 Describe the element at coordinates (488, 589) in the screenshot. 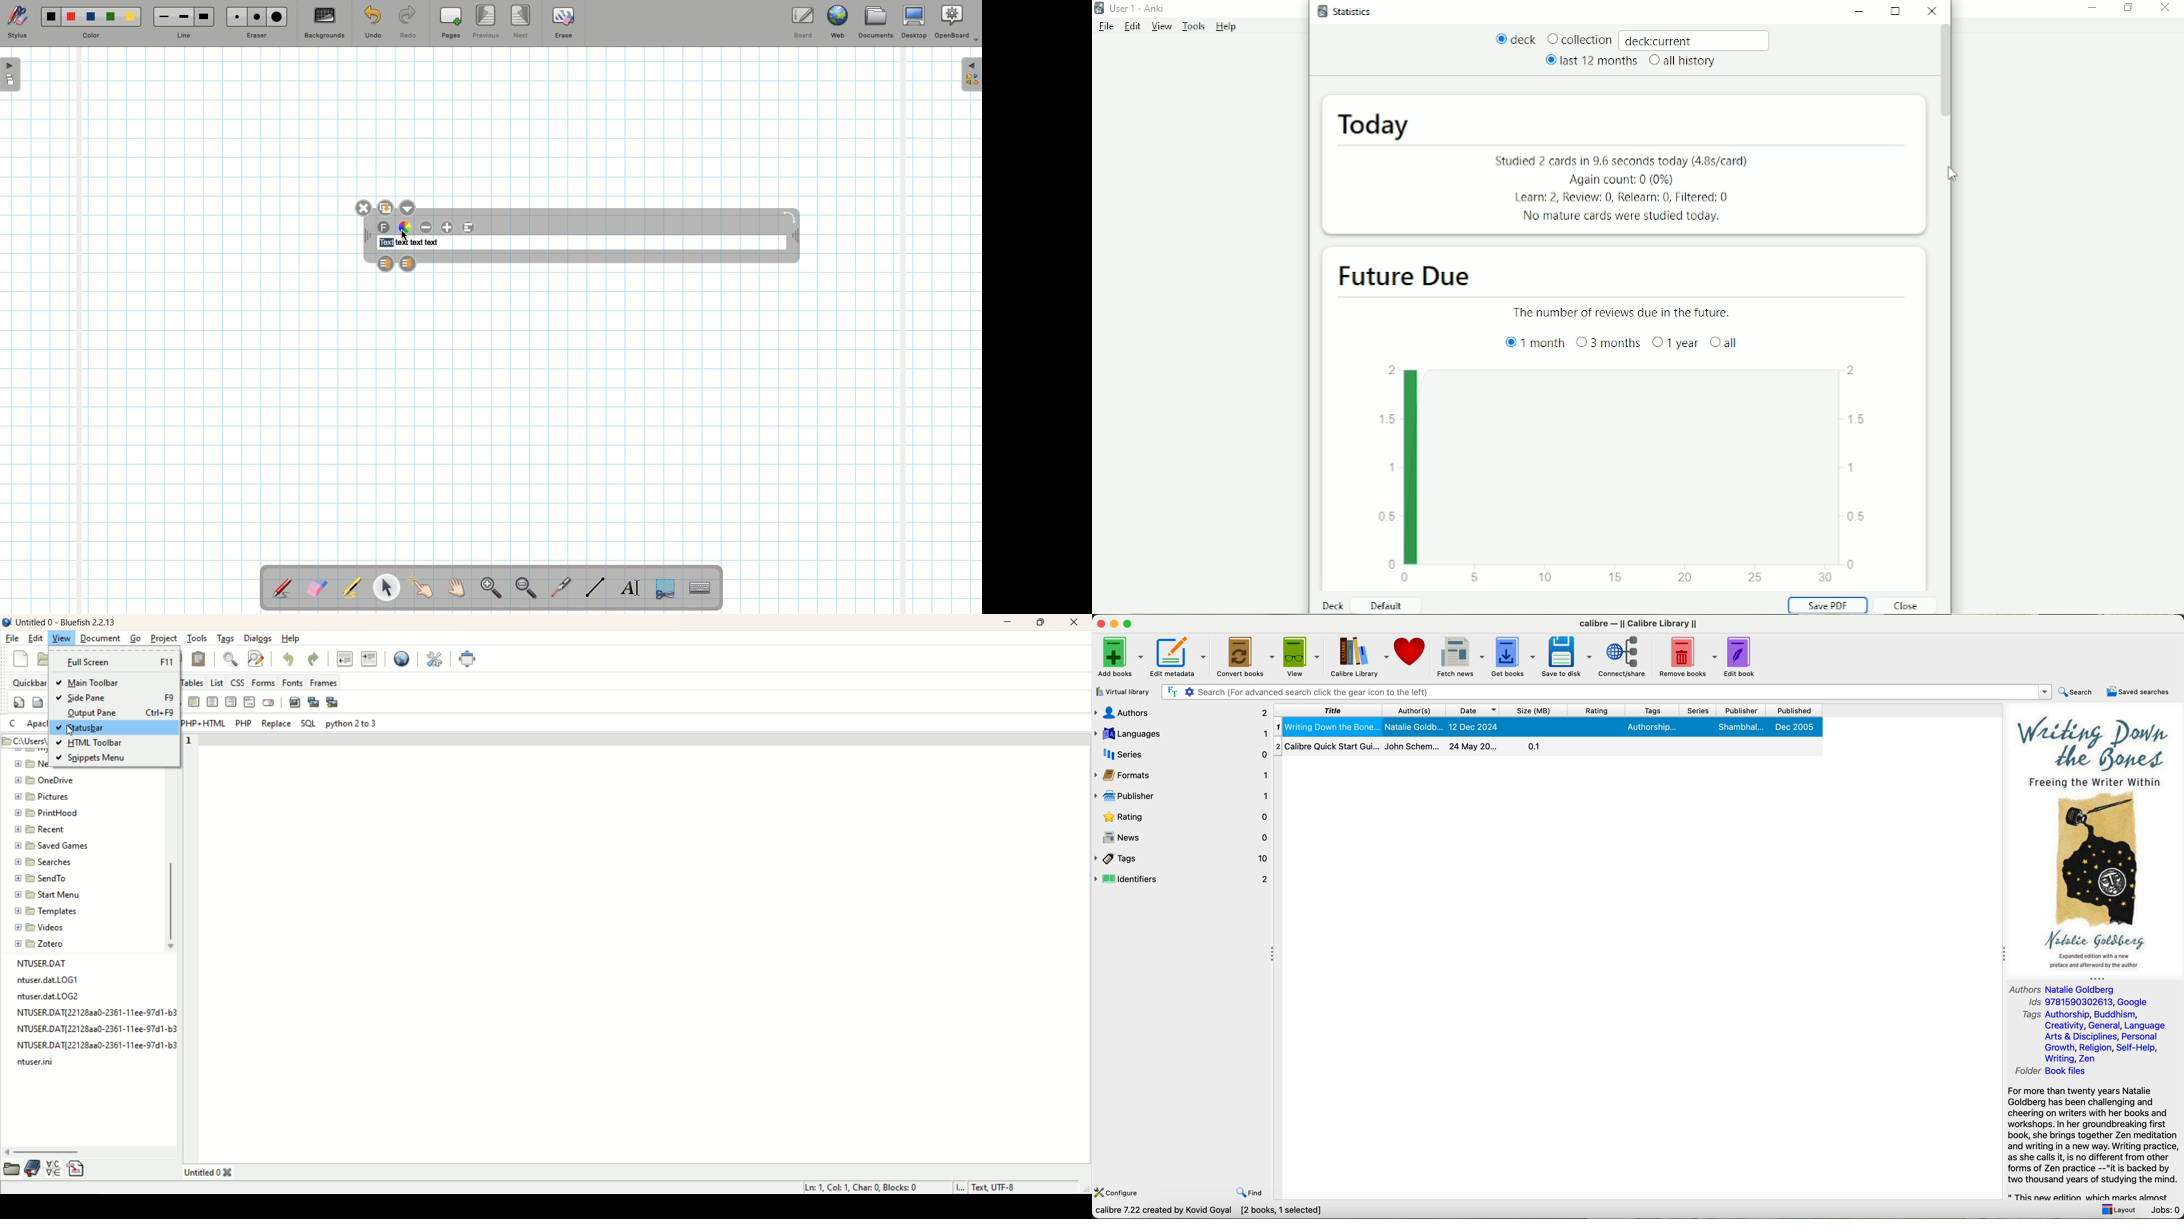

I see `Zoom in` at that location.